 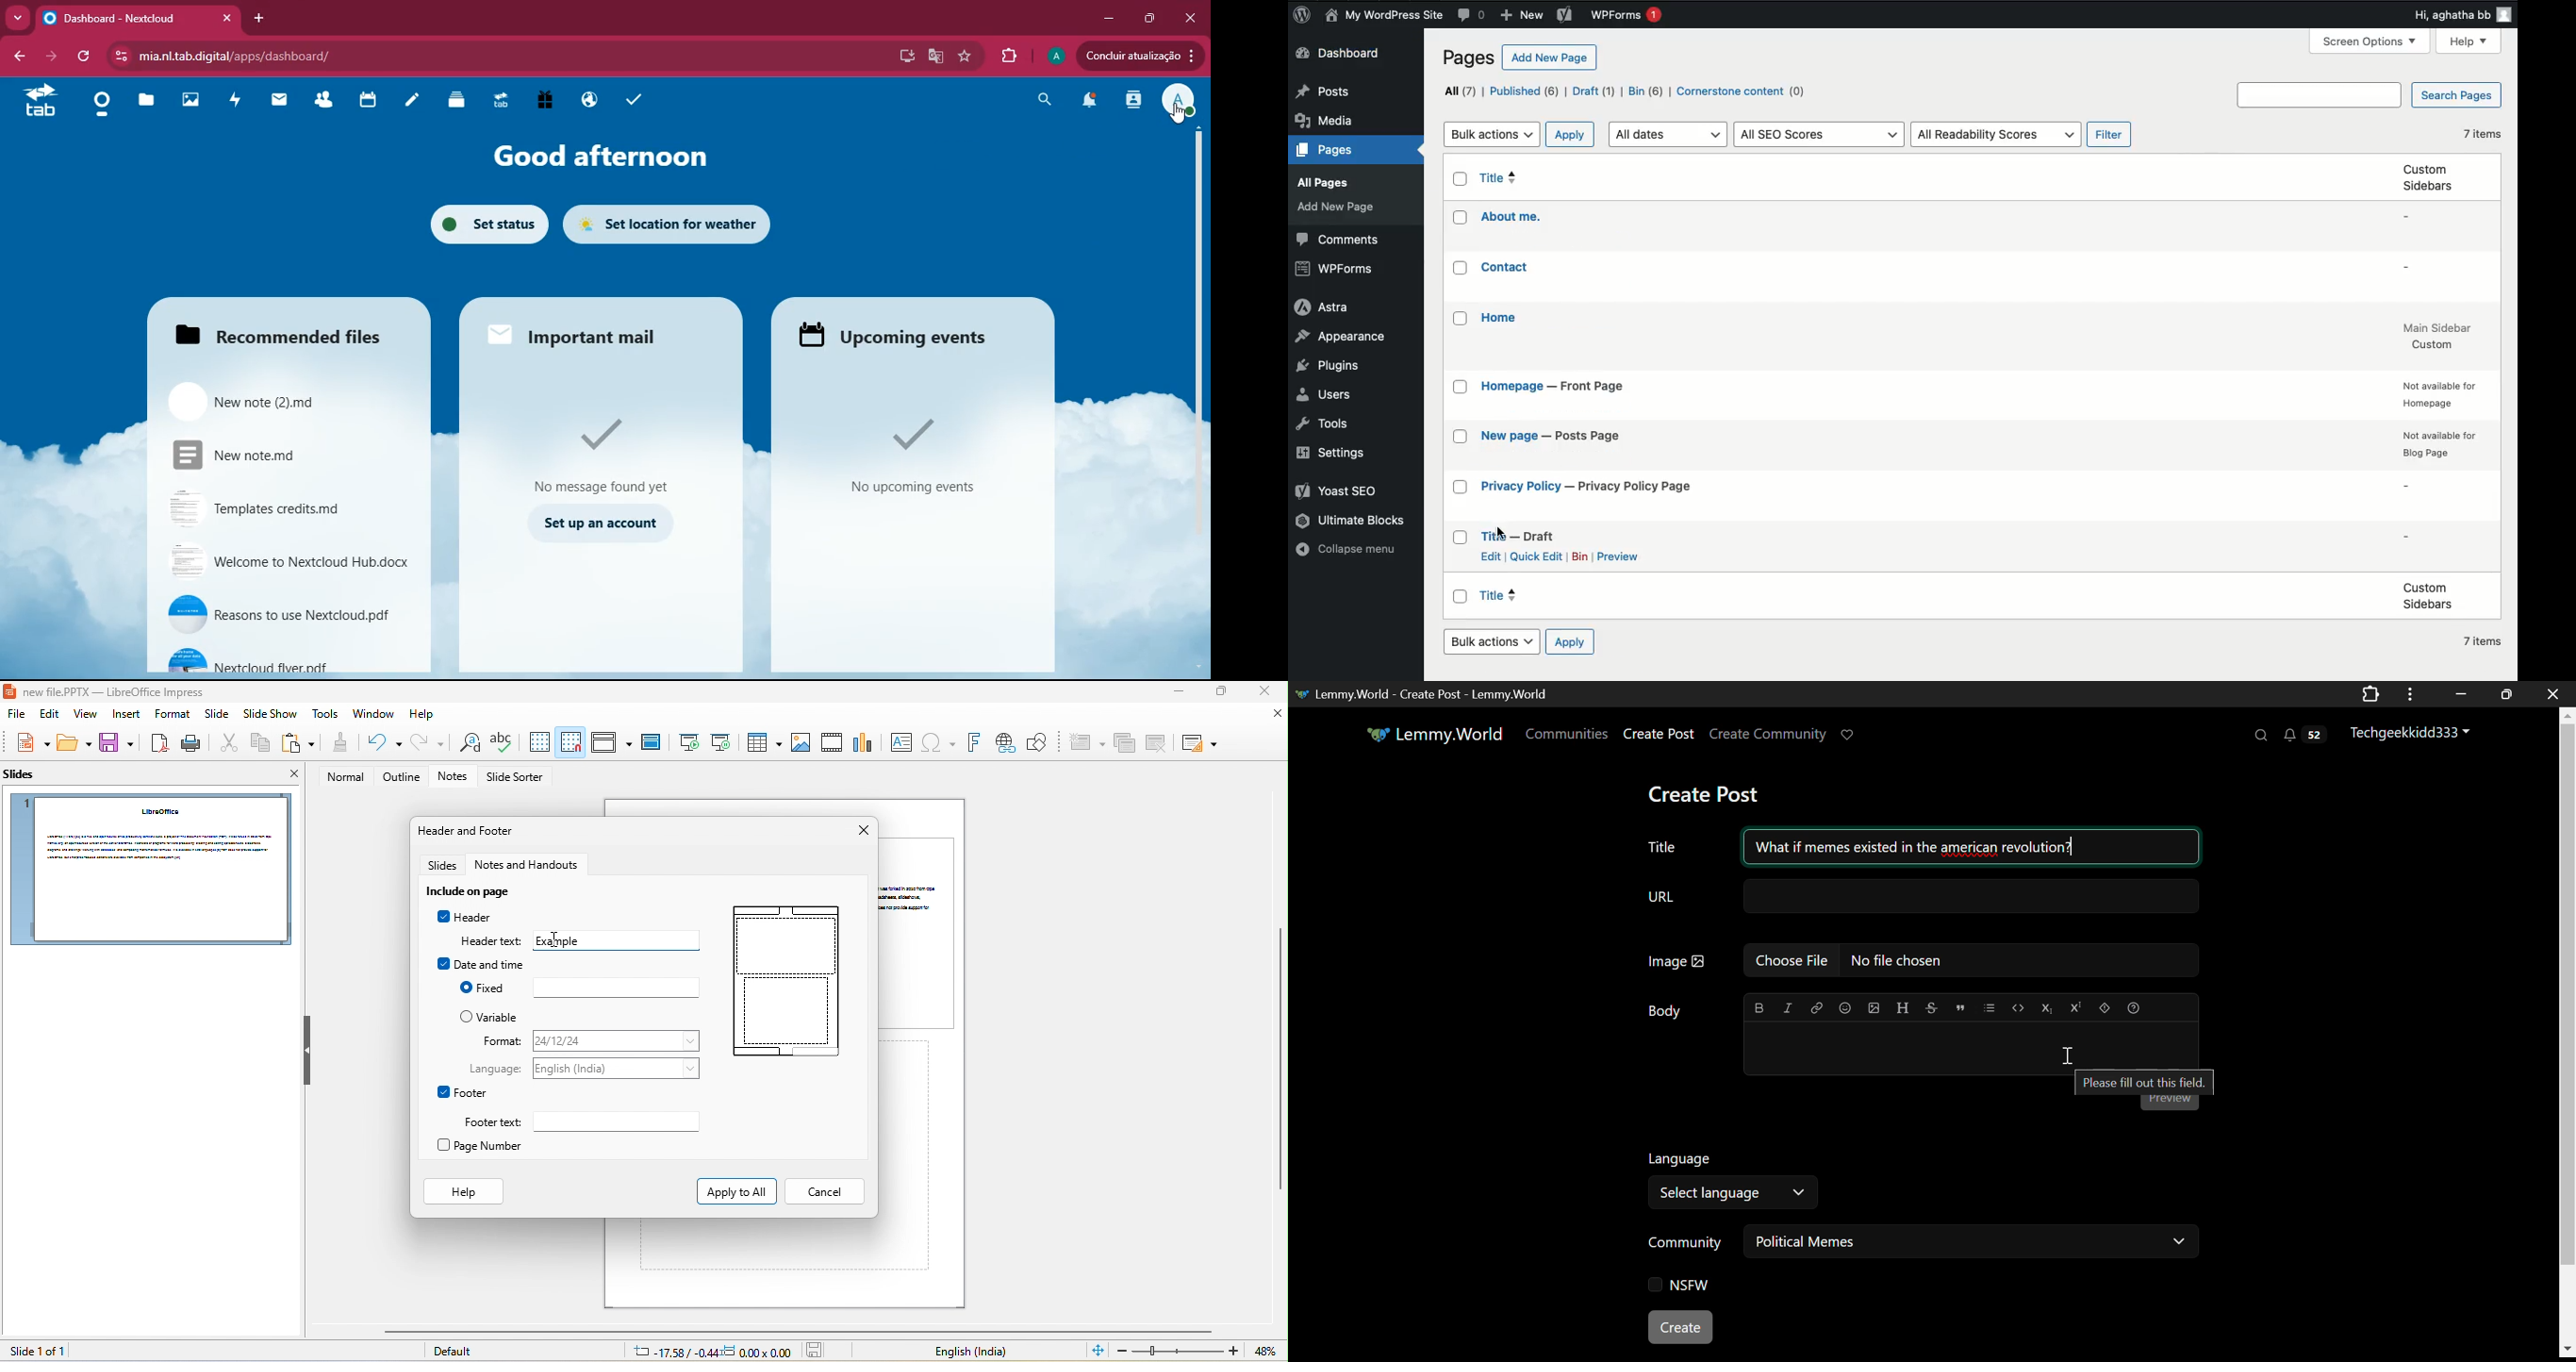 What do you see at coordinates (298, 743) in the screenshot?
I see `paste` at bounding box center [298, 743].